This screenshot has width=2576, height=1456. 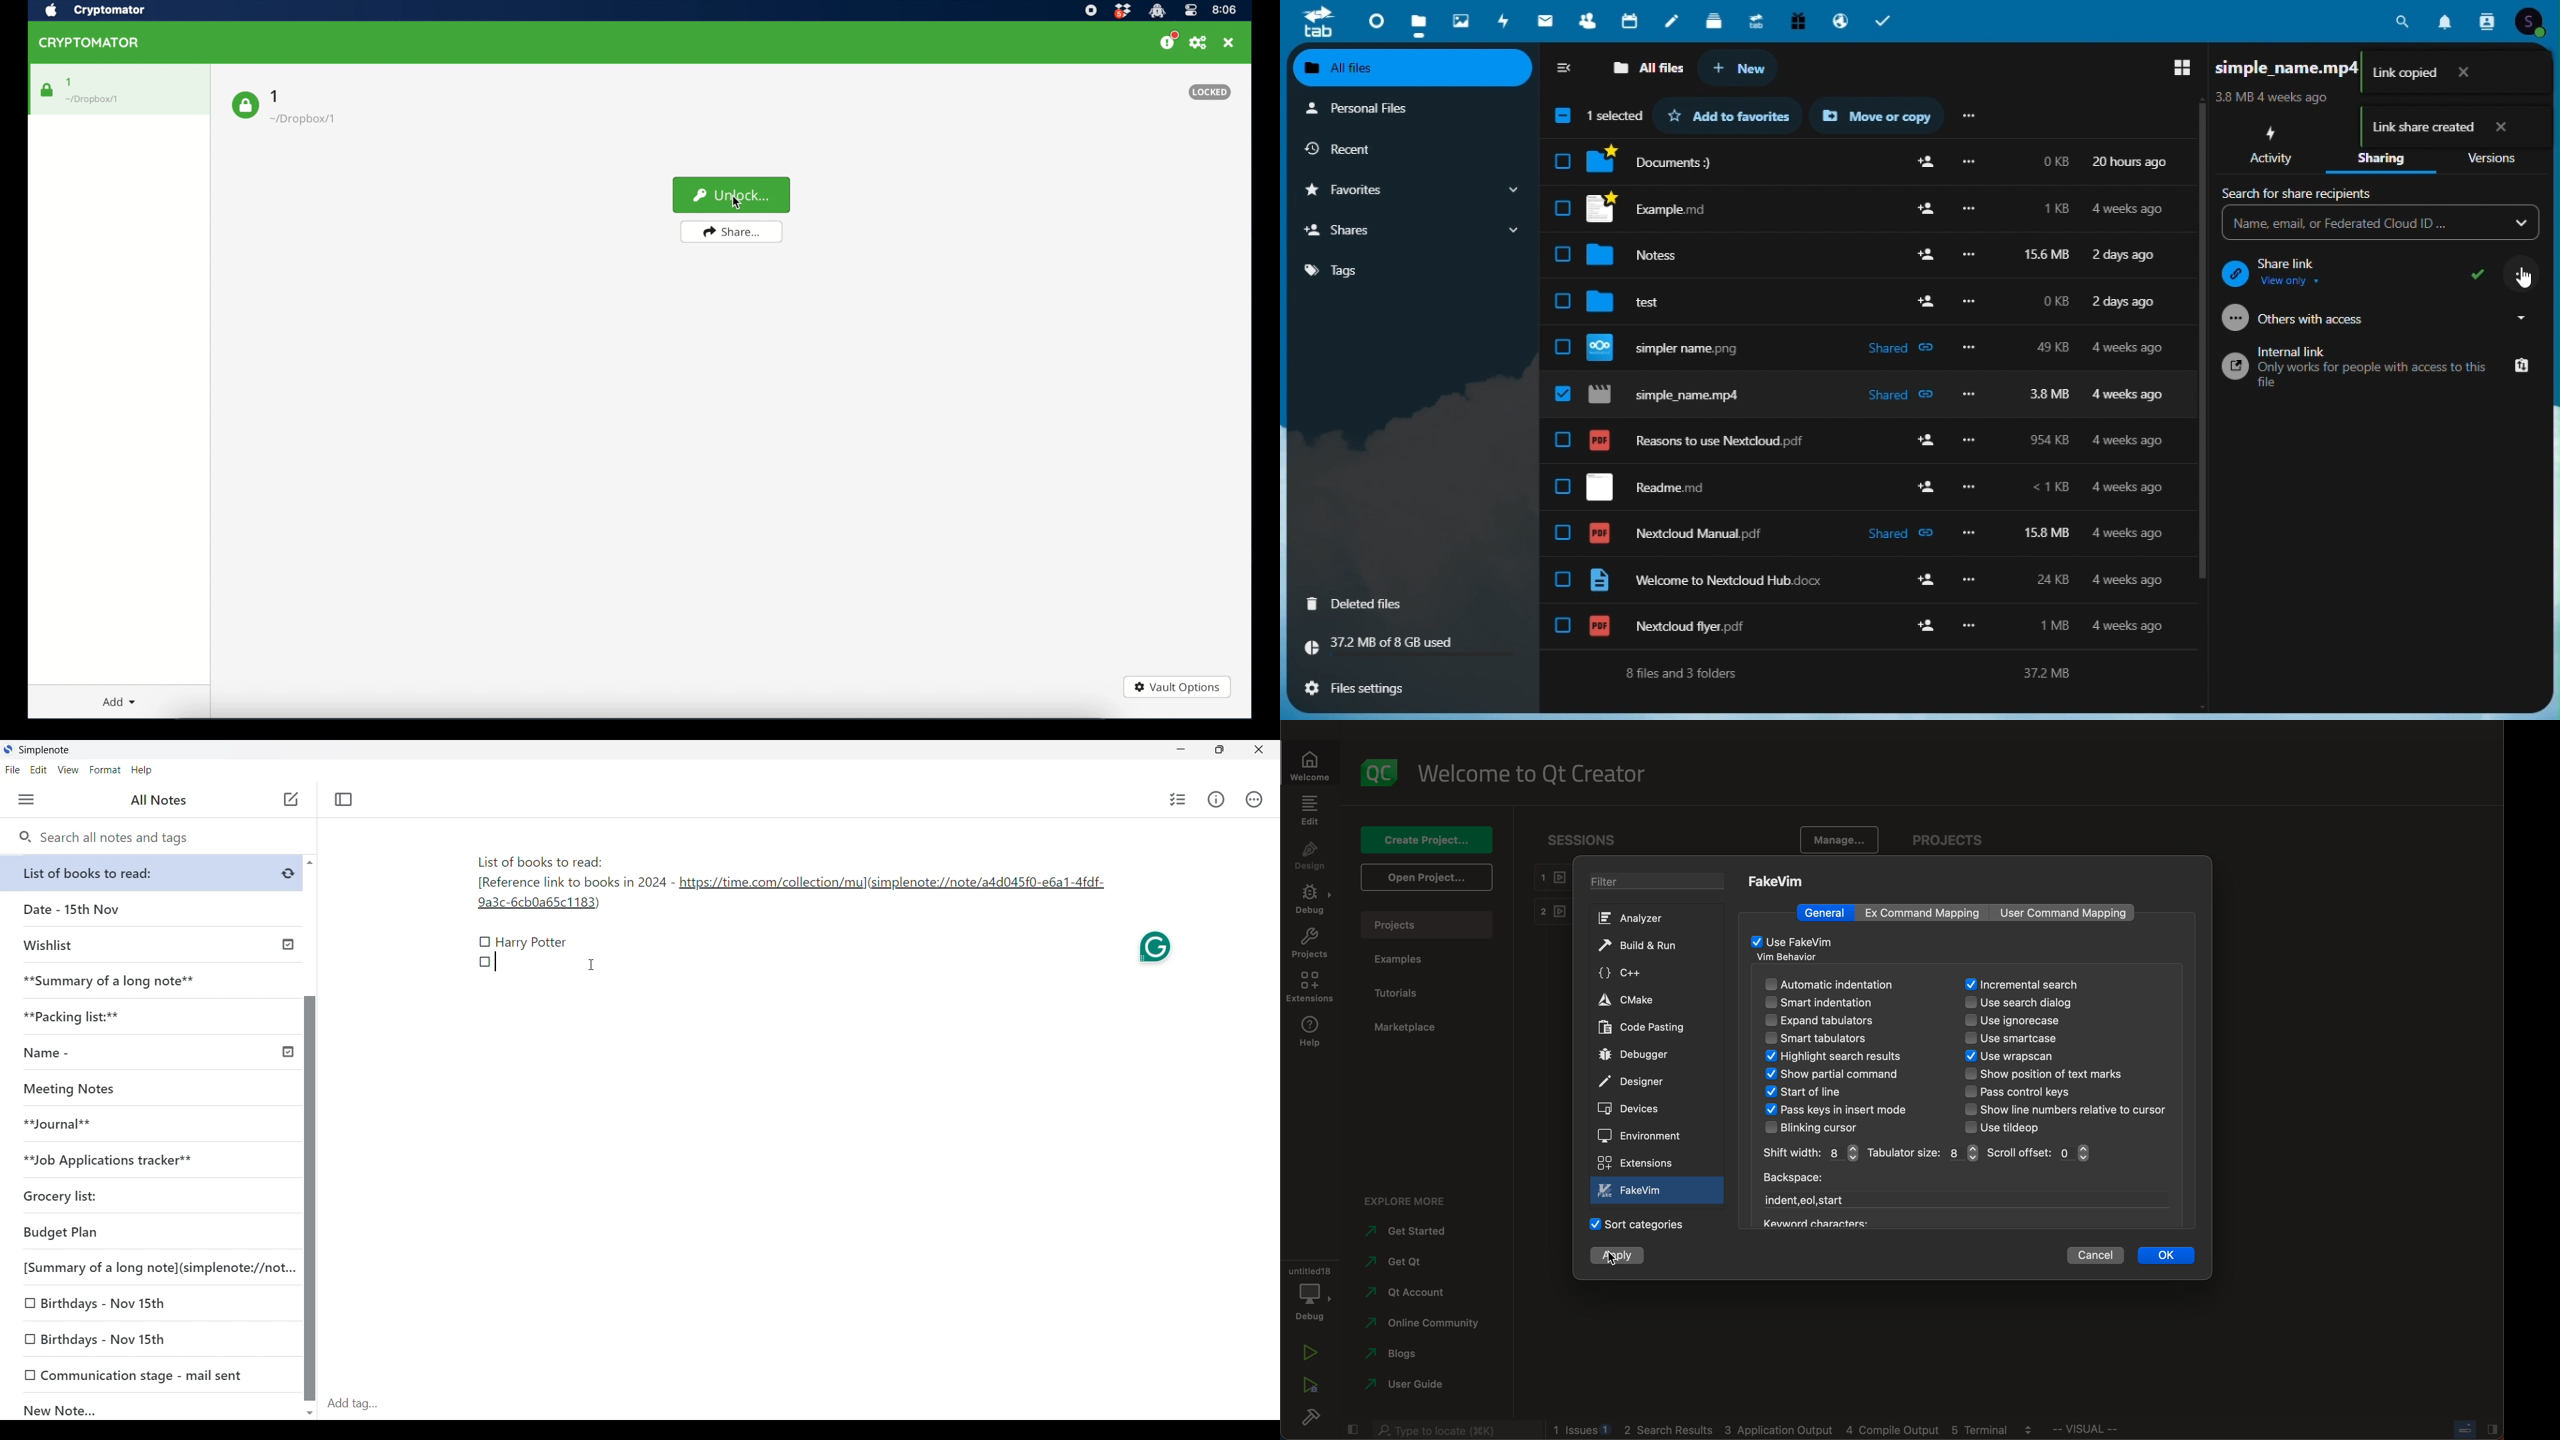 What do you see at coordinates (2021, 1040) in the screenshot?
I see `smartcase` at bounding box center [2021, 1040].